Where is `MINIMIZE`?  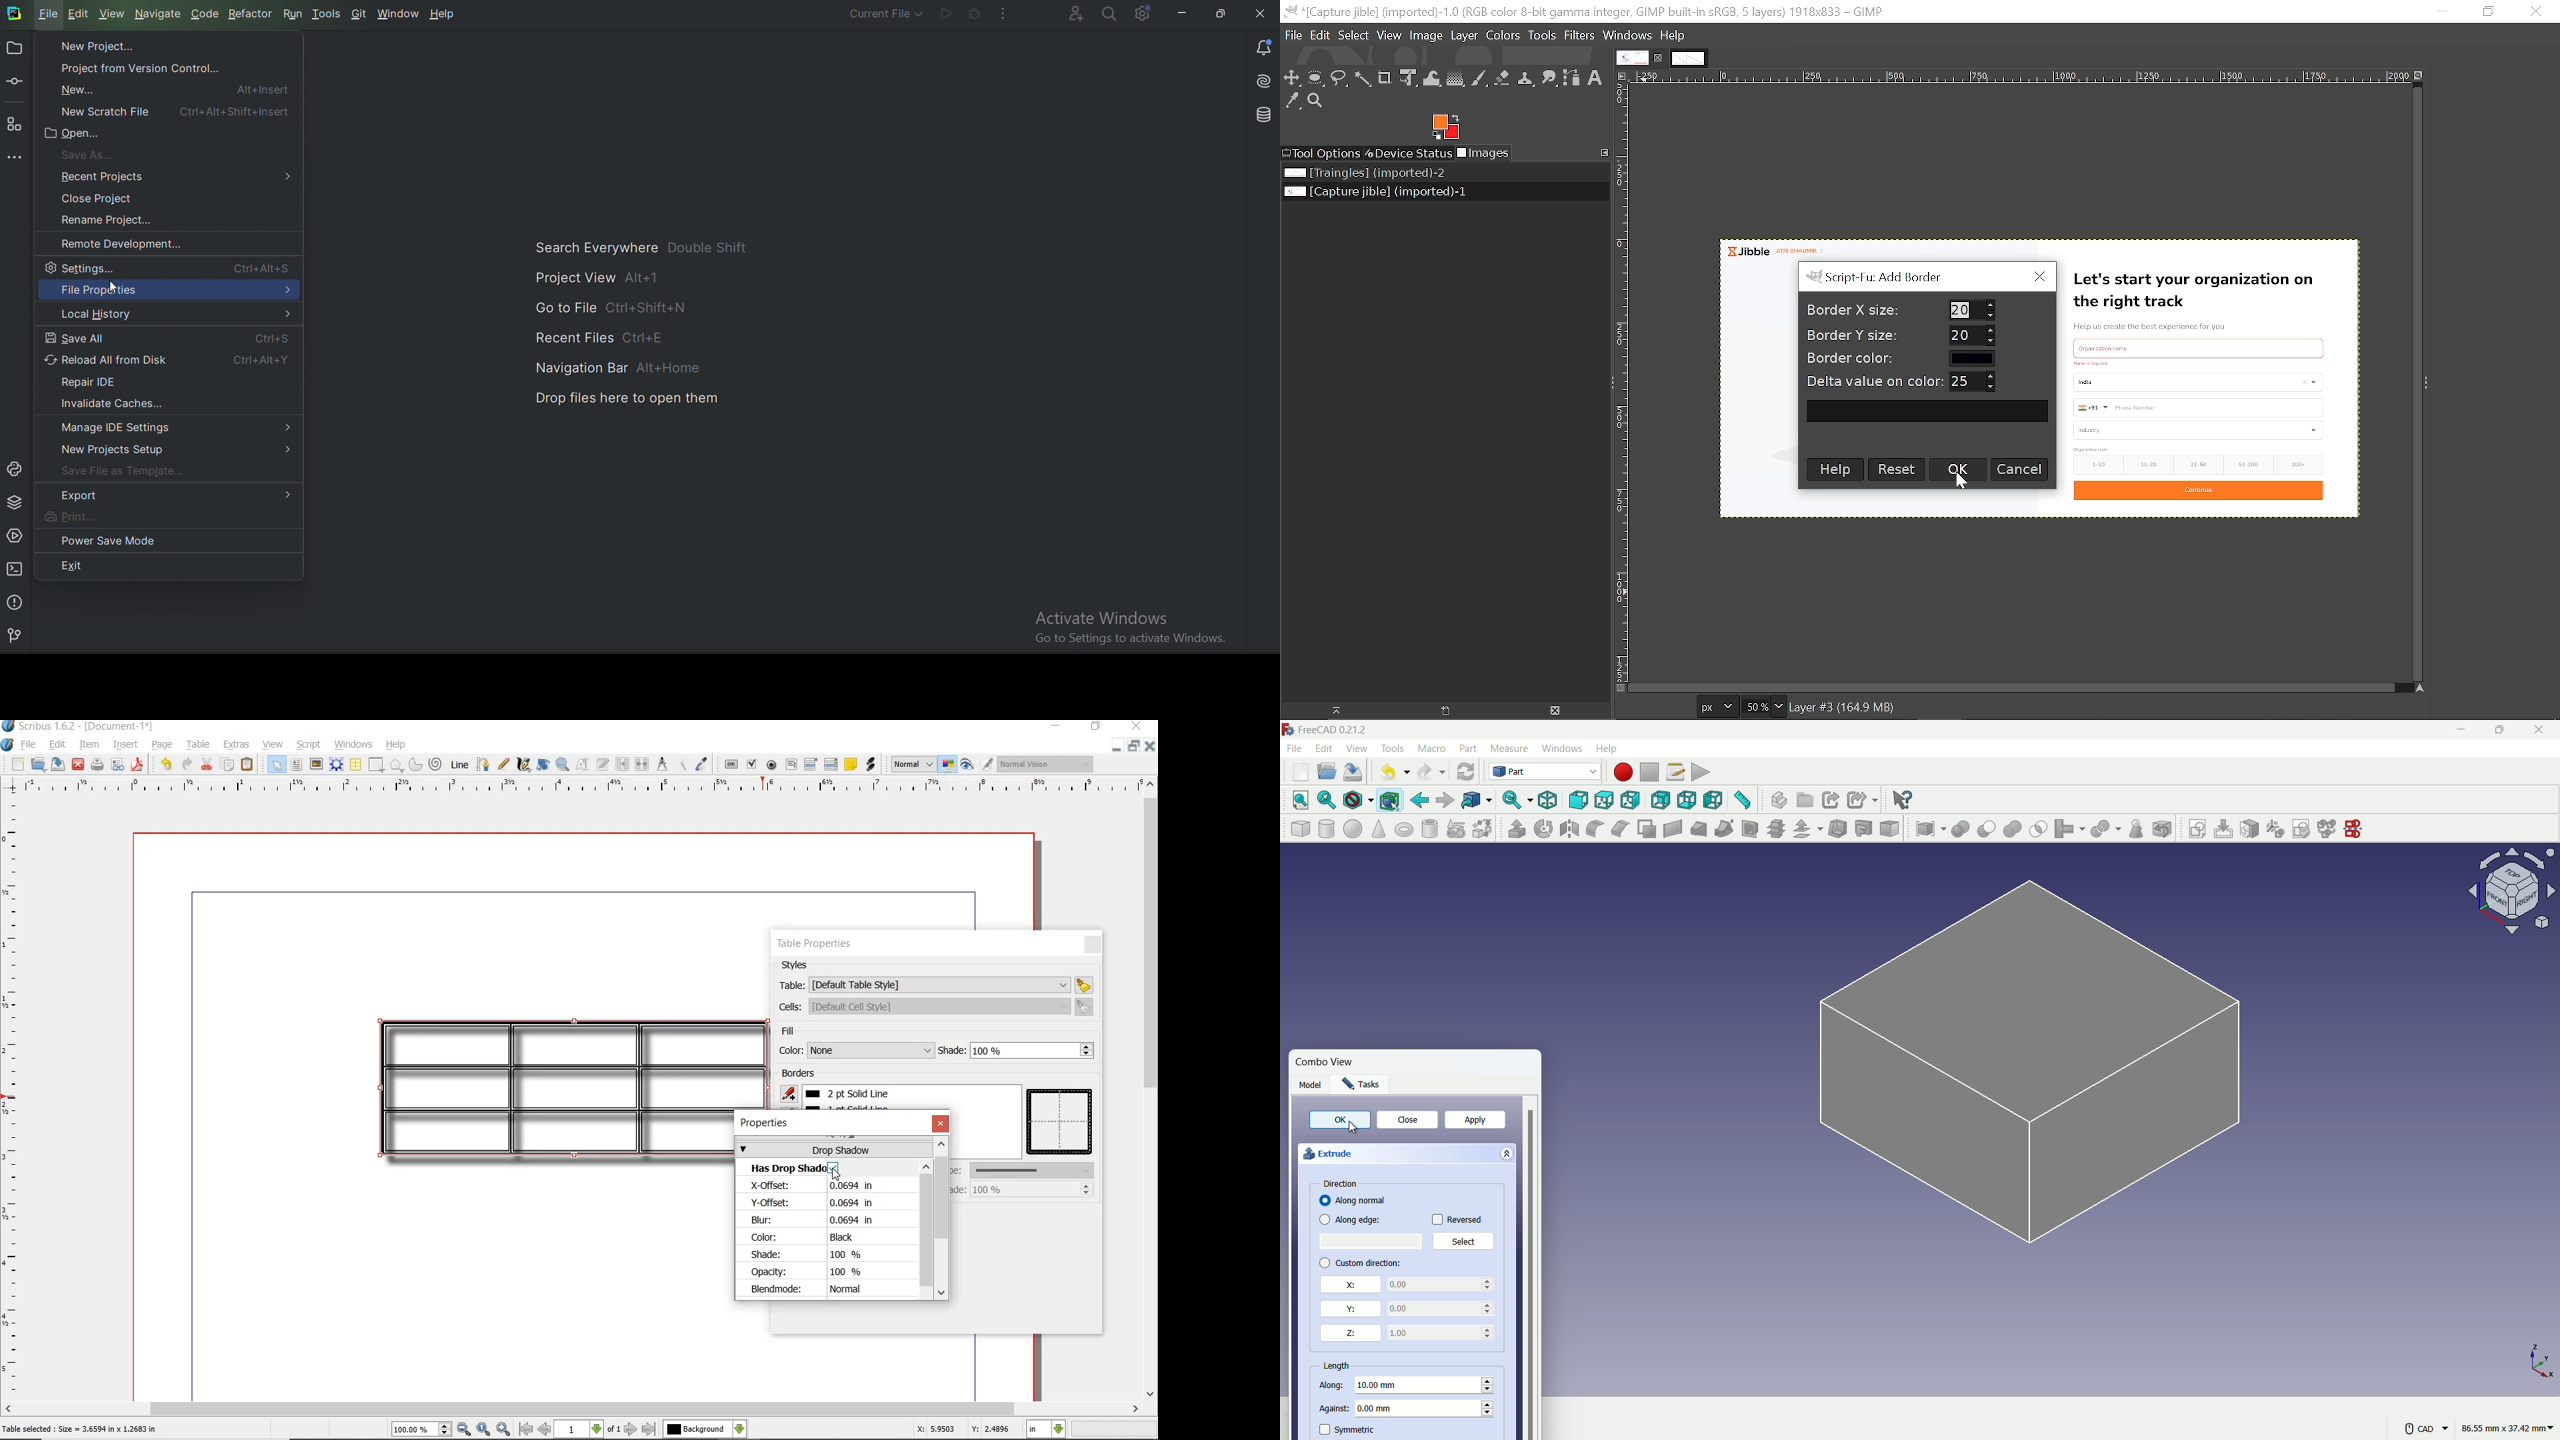 MINIMIZE is located at coordinates (1056, 726).